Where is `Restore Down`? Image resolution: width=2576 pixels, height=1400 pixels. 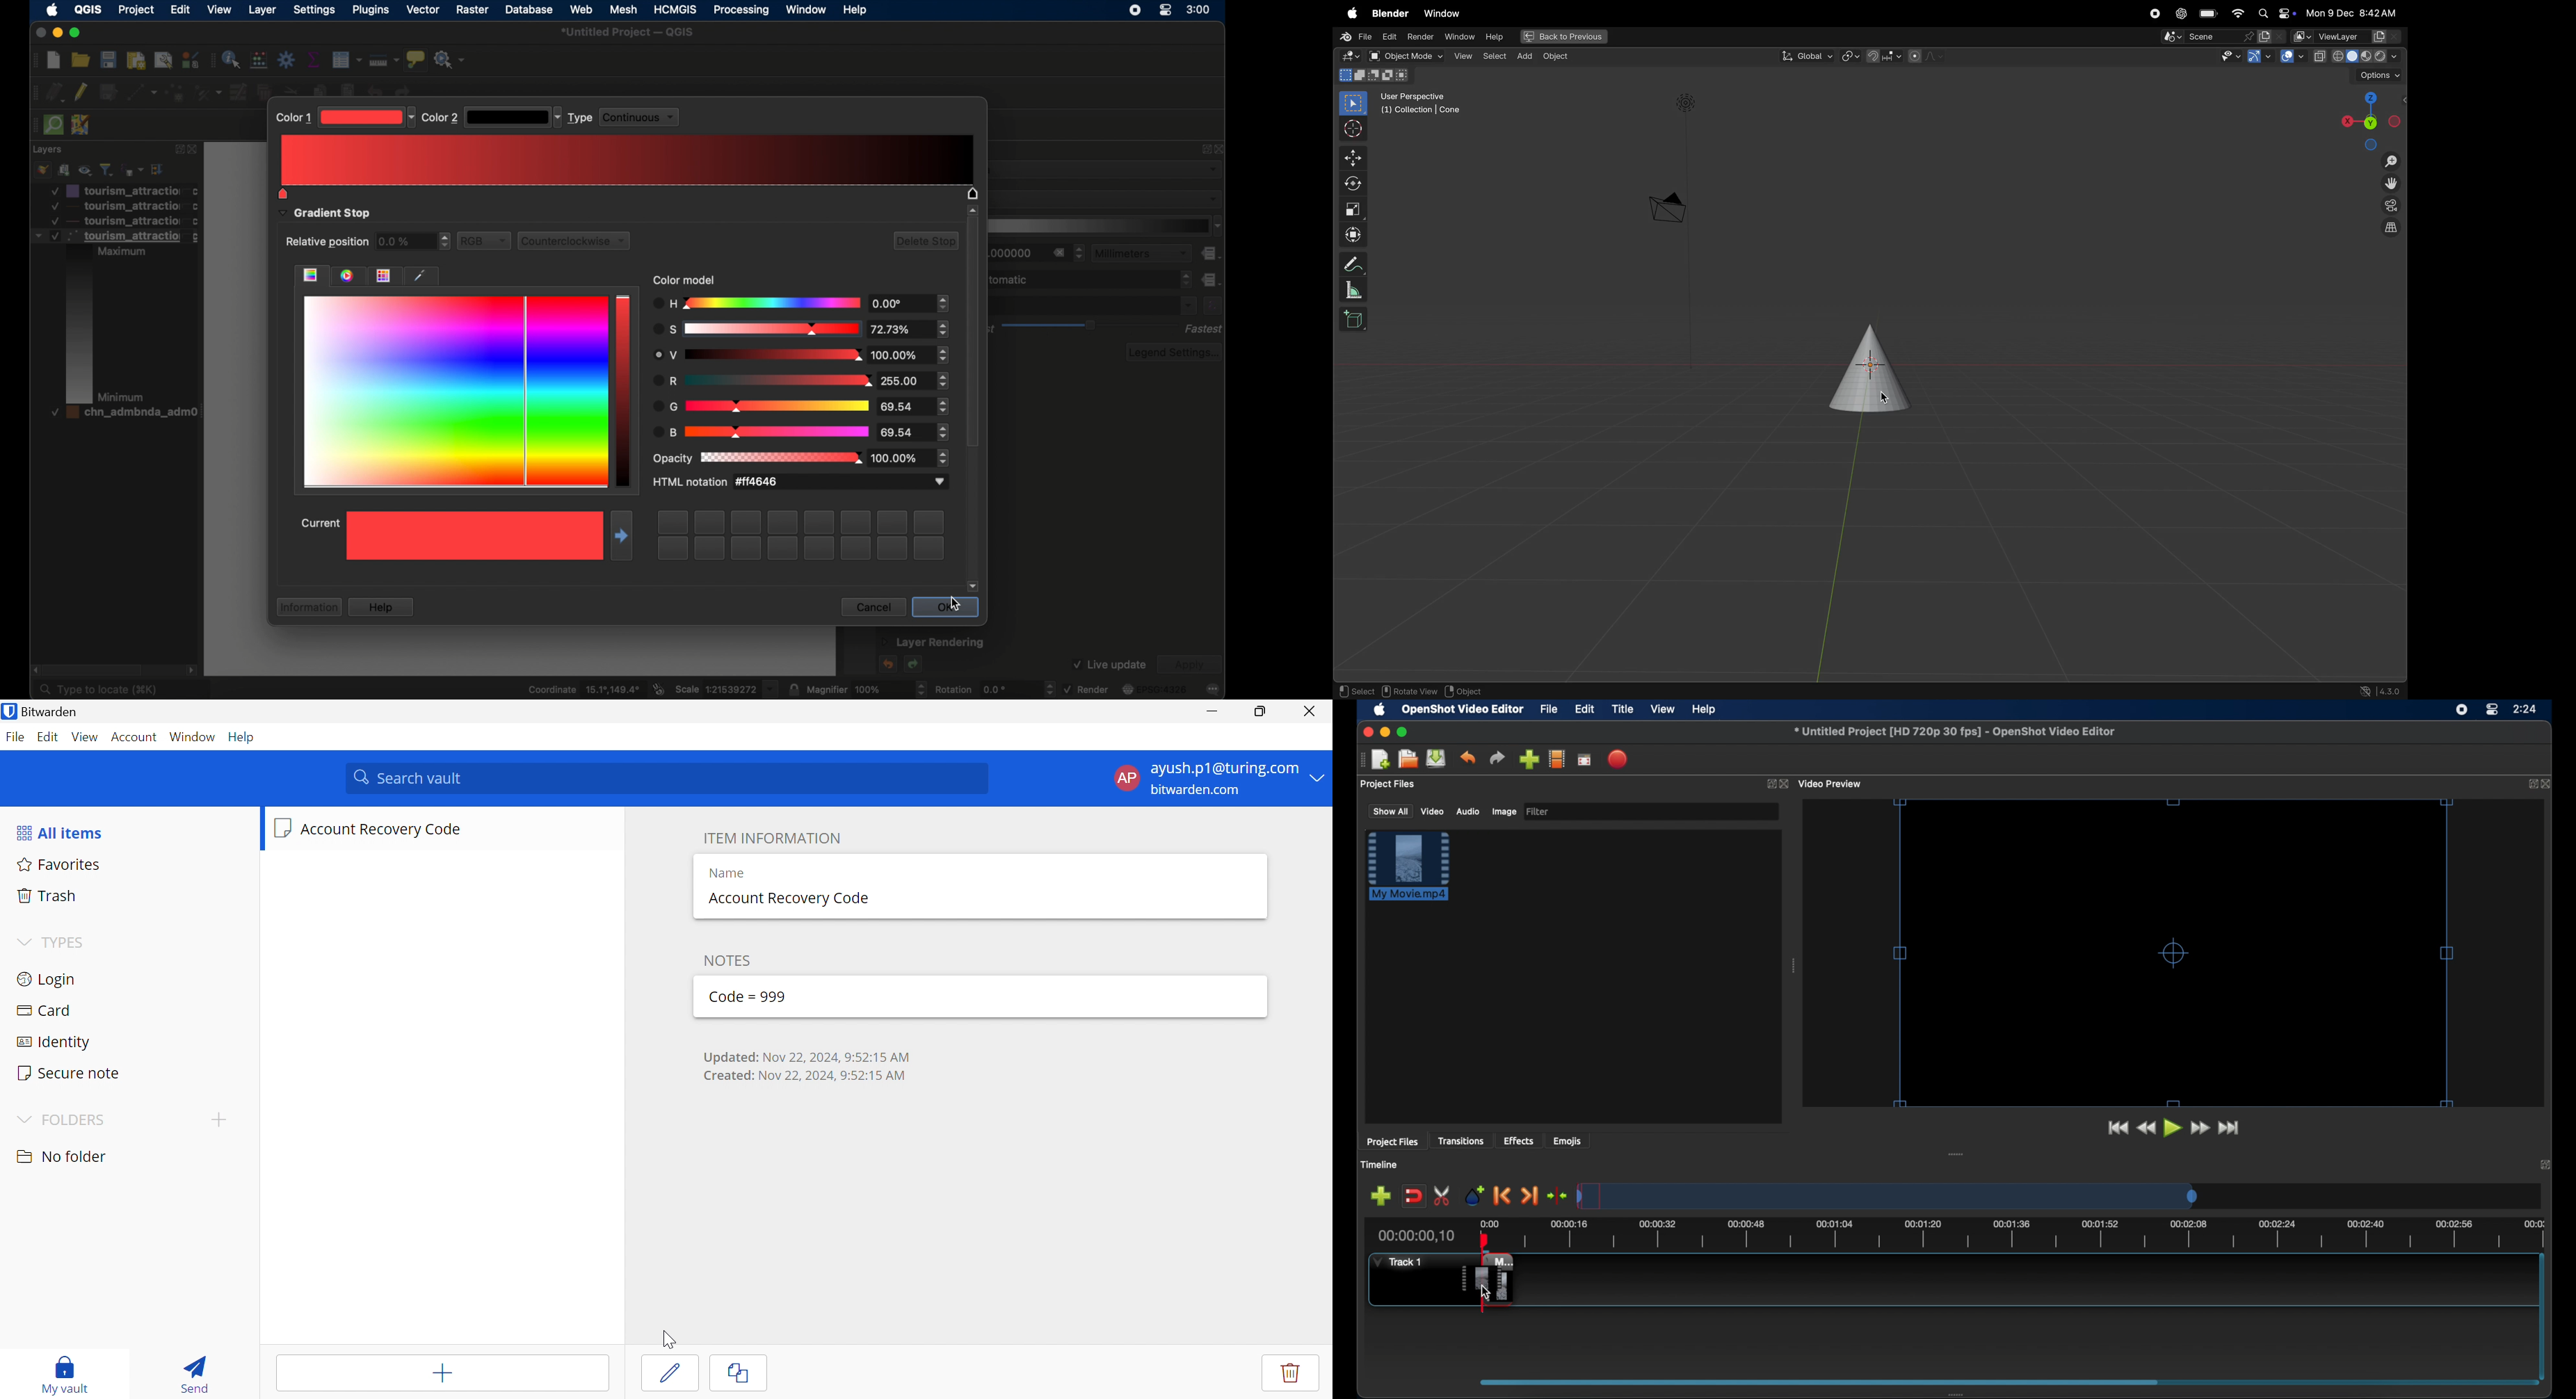 Restore Down is located at coordinates (1259, 713).